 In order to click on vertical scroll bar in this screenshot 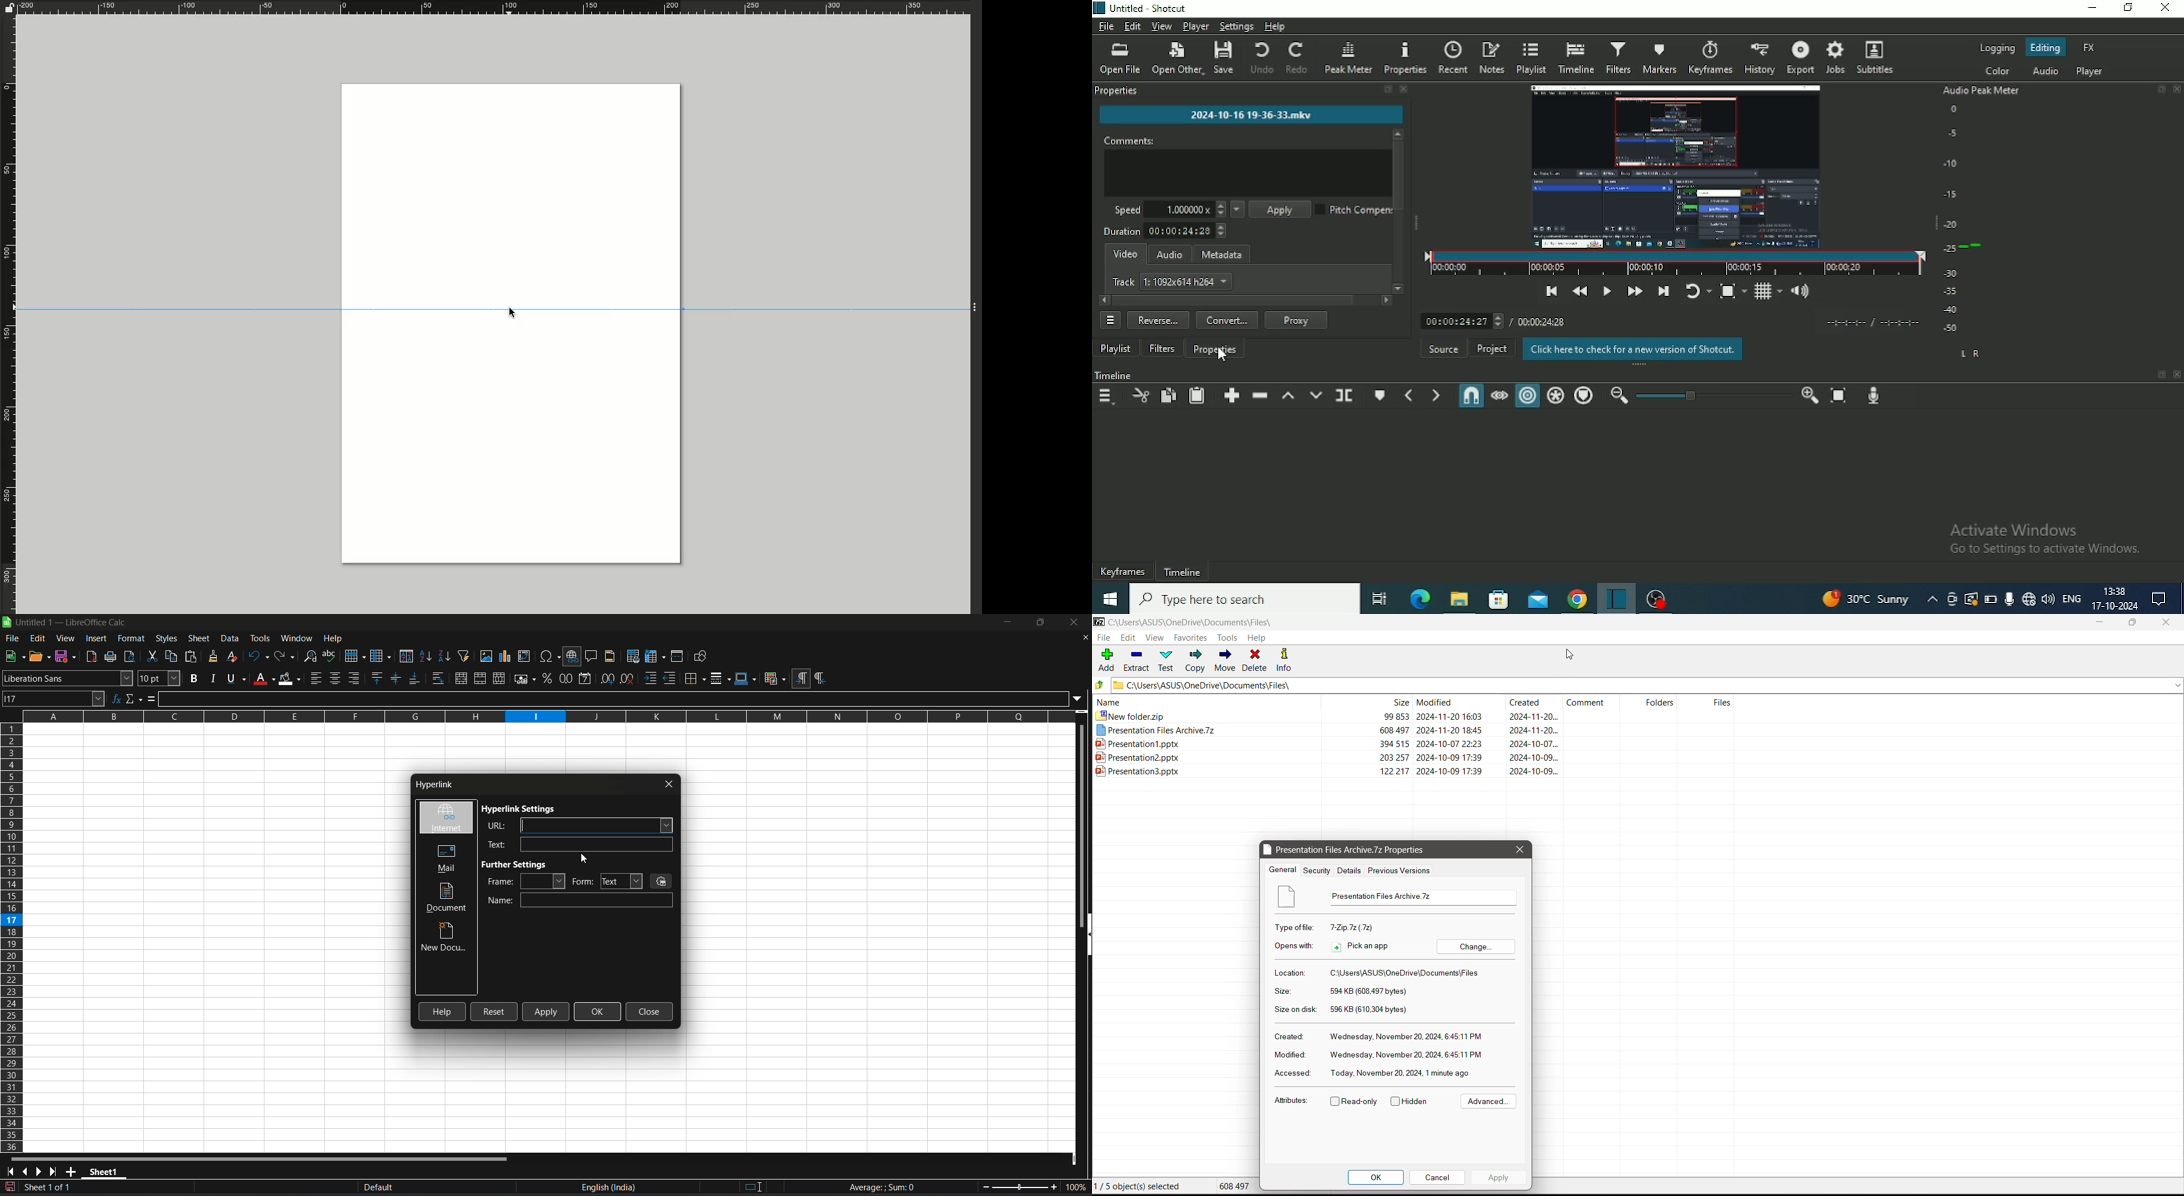, I will do `click(1085, 815)`.